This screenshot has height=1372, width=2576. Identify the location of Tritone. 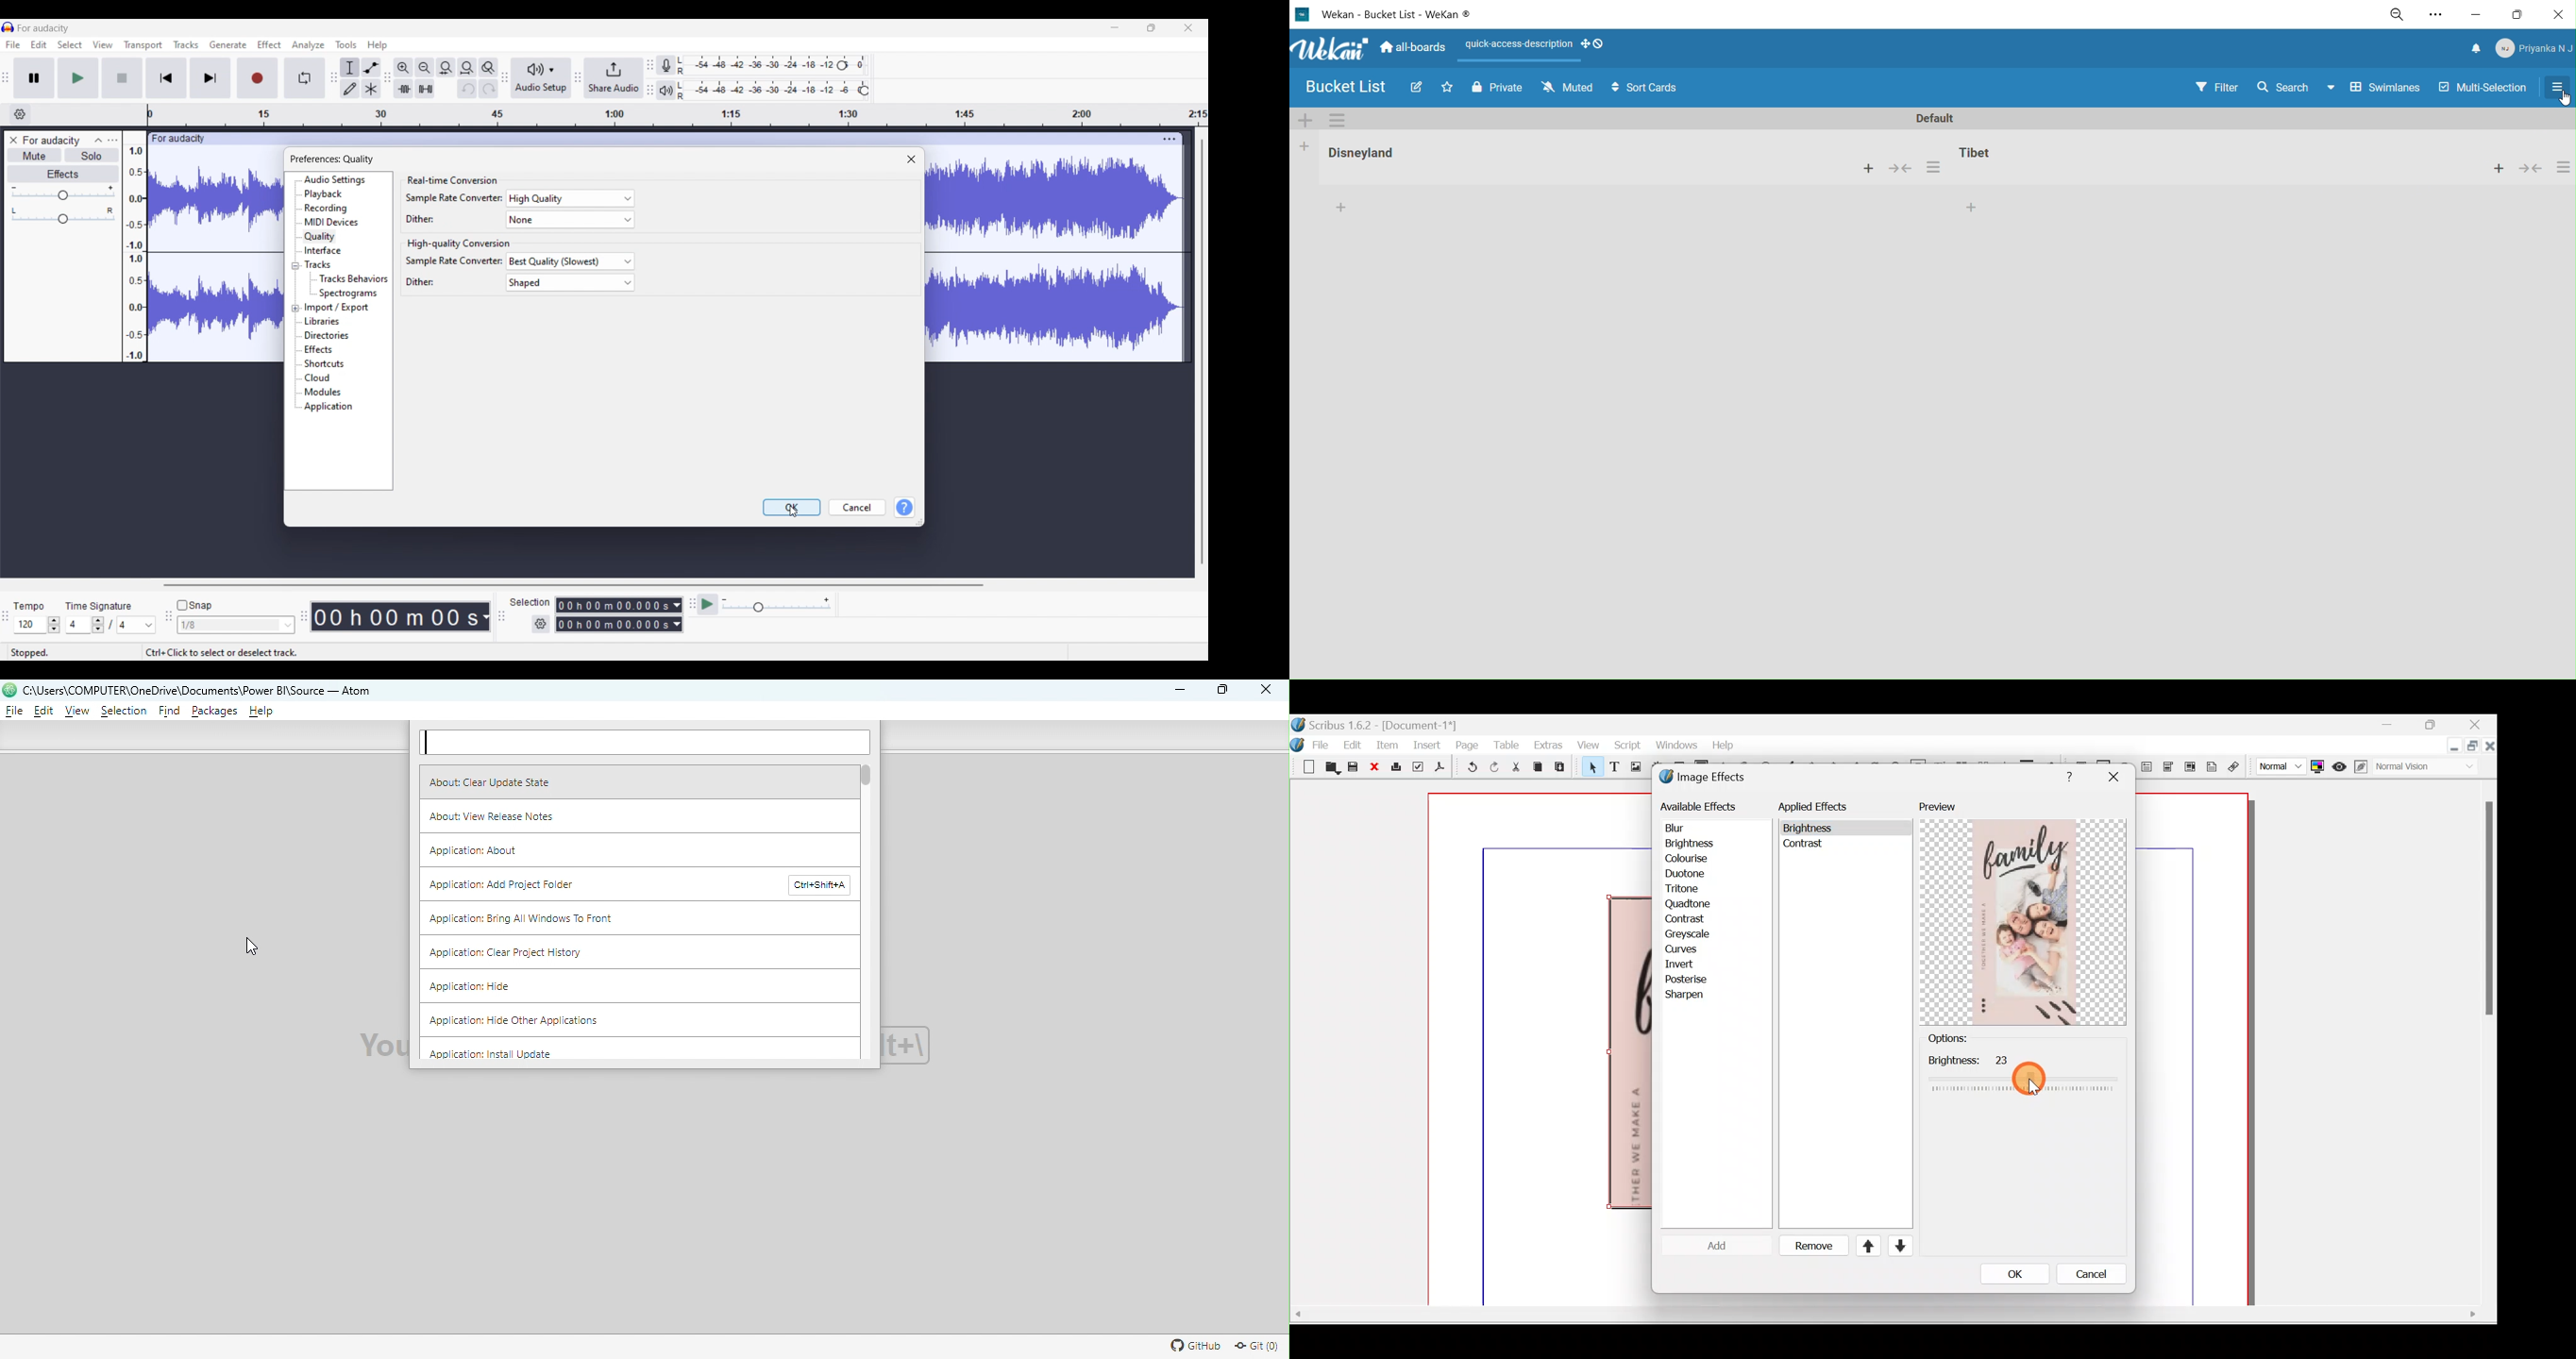
(1688, 890).